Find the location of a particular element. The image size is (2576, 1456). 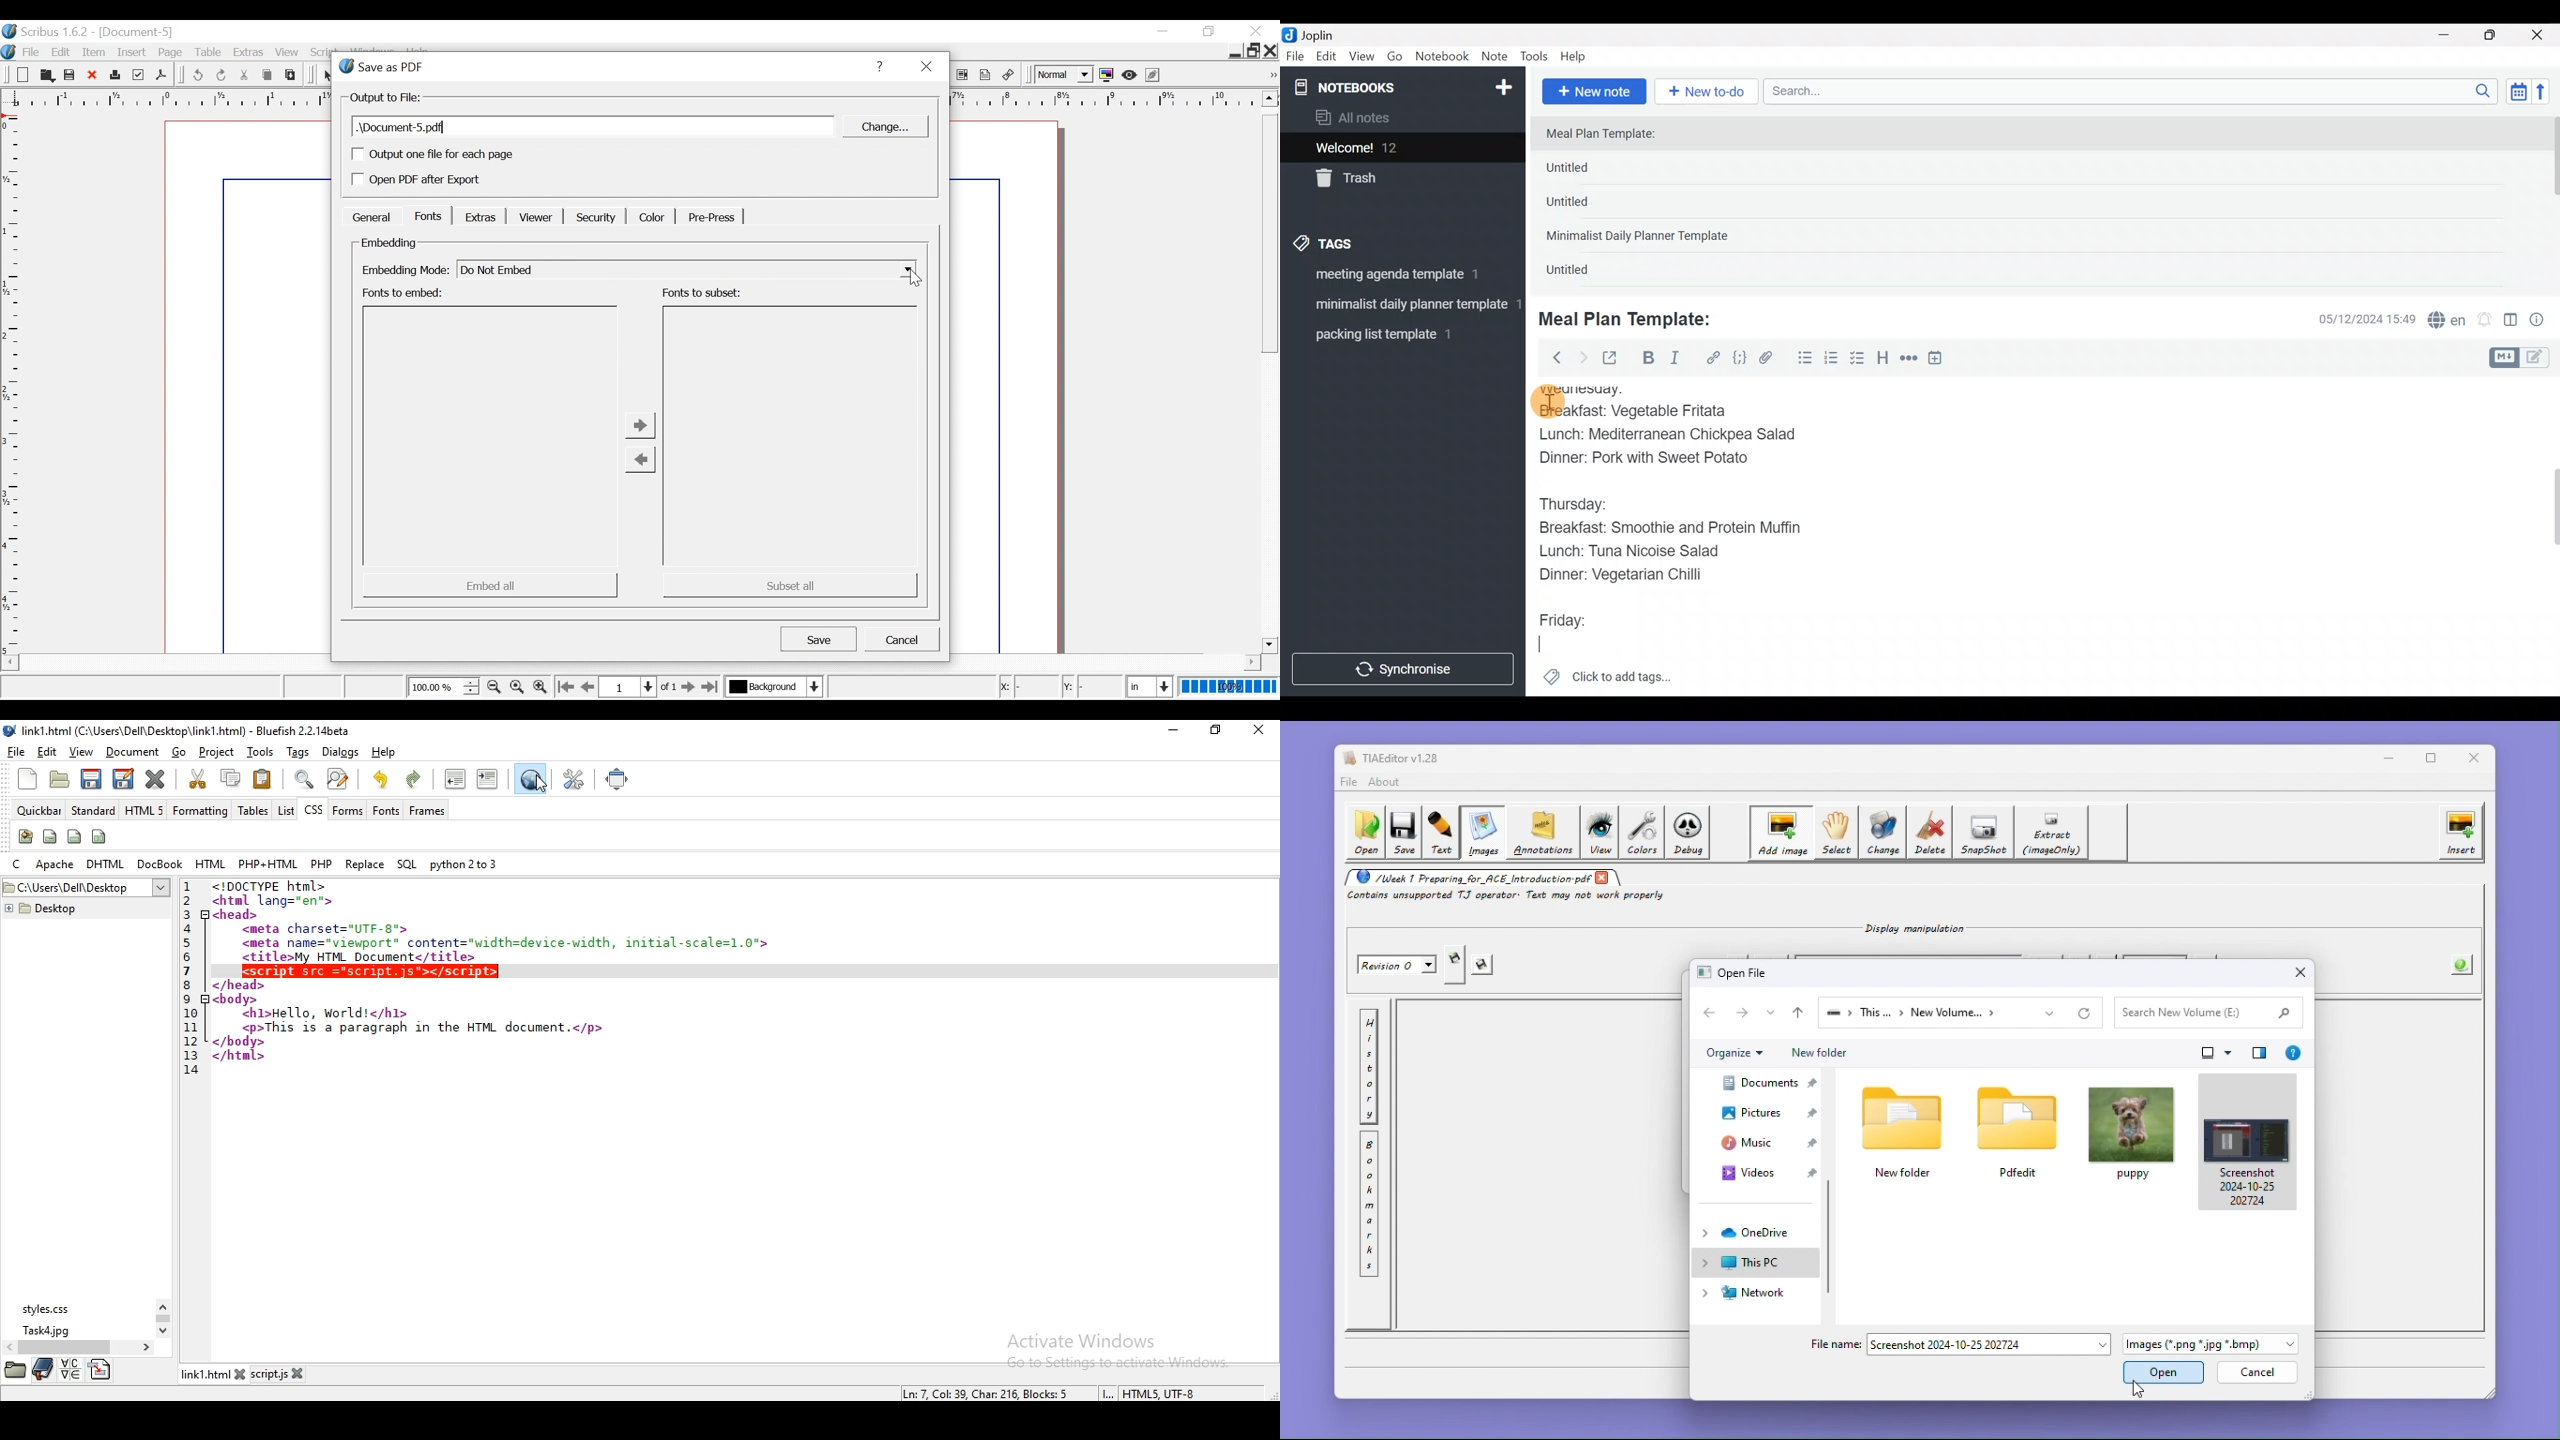

Breakfast: Vegetable Fritata is located at coordinates (1648, 411).